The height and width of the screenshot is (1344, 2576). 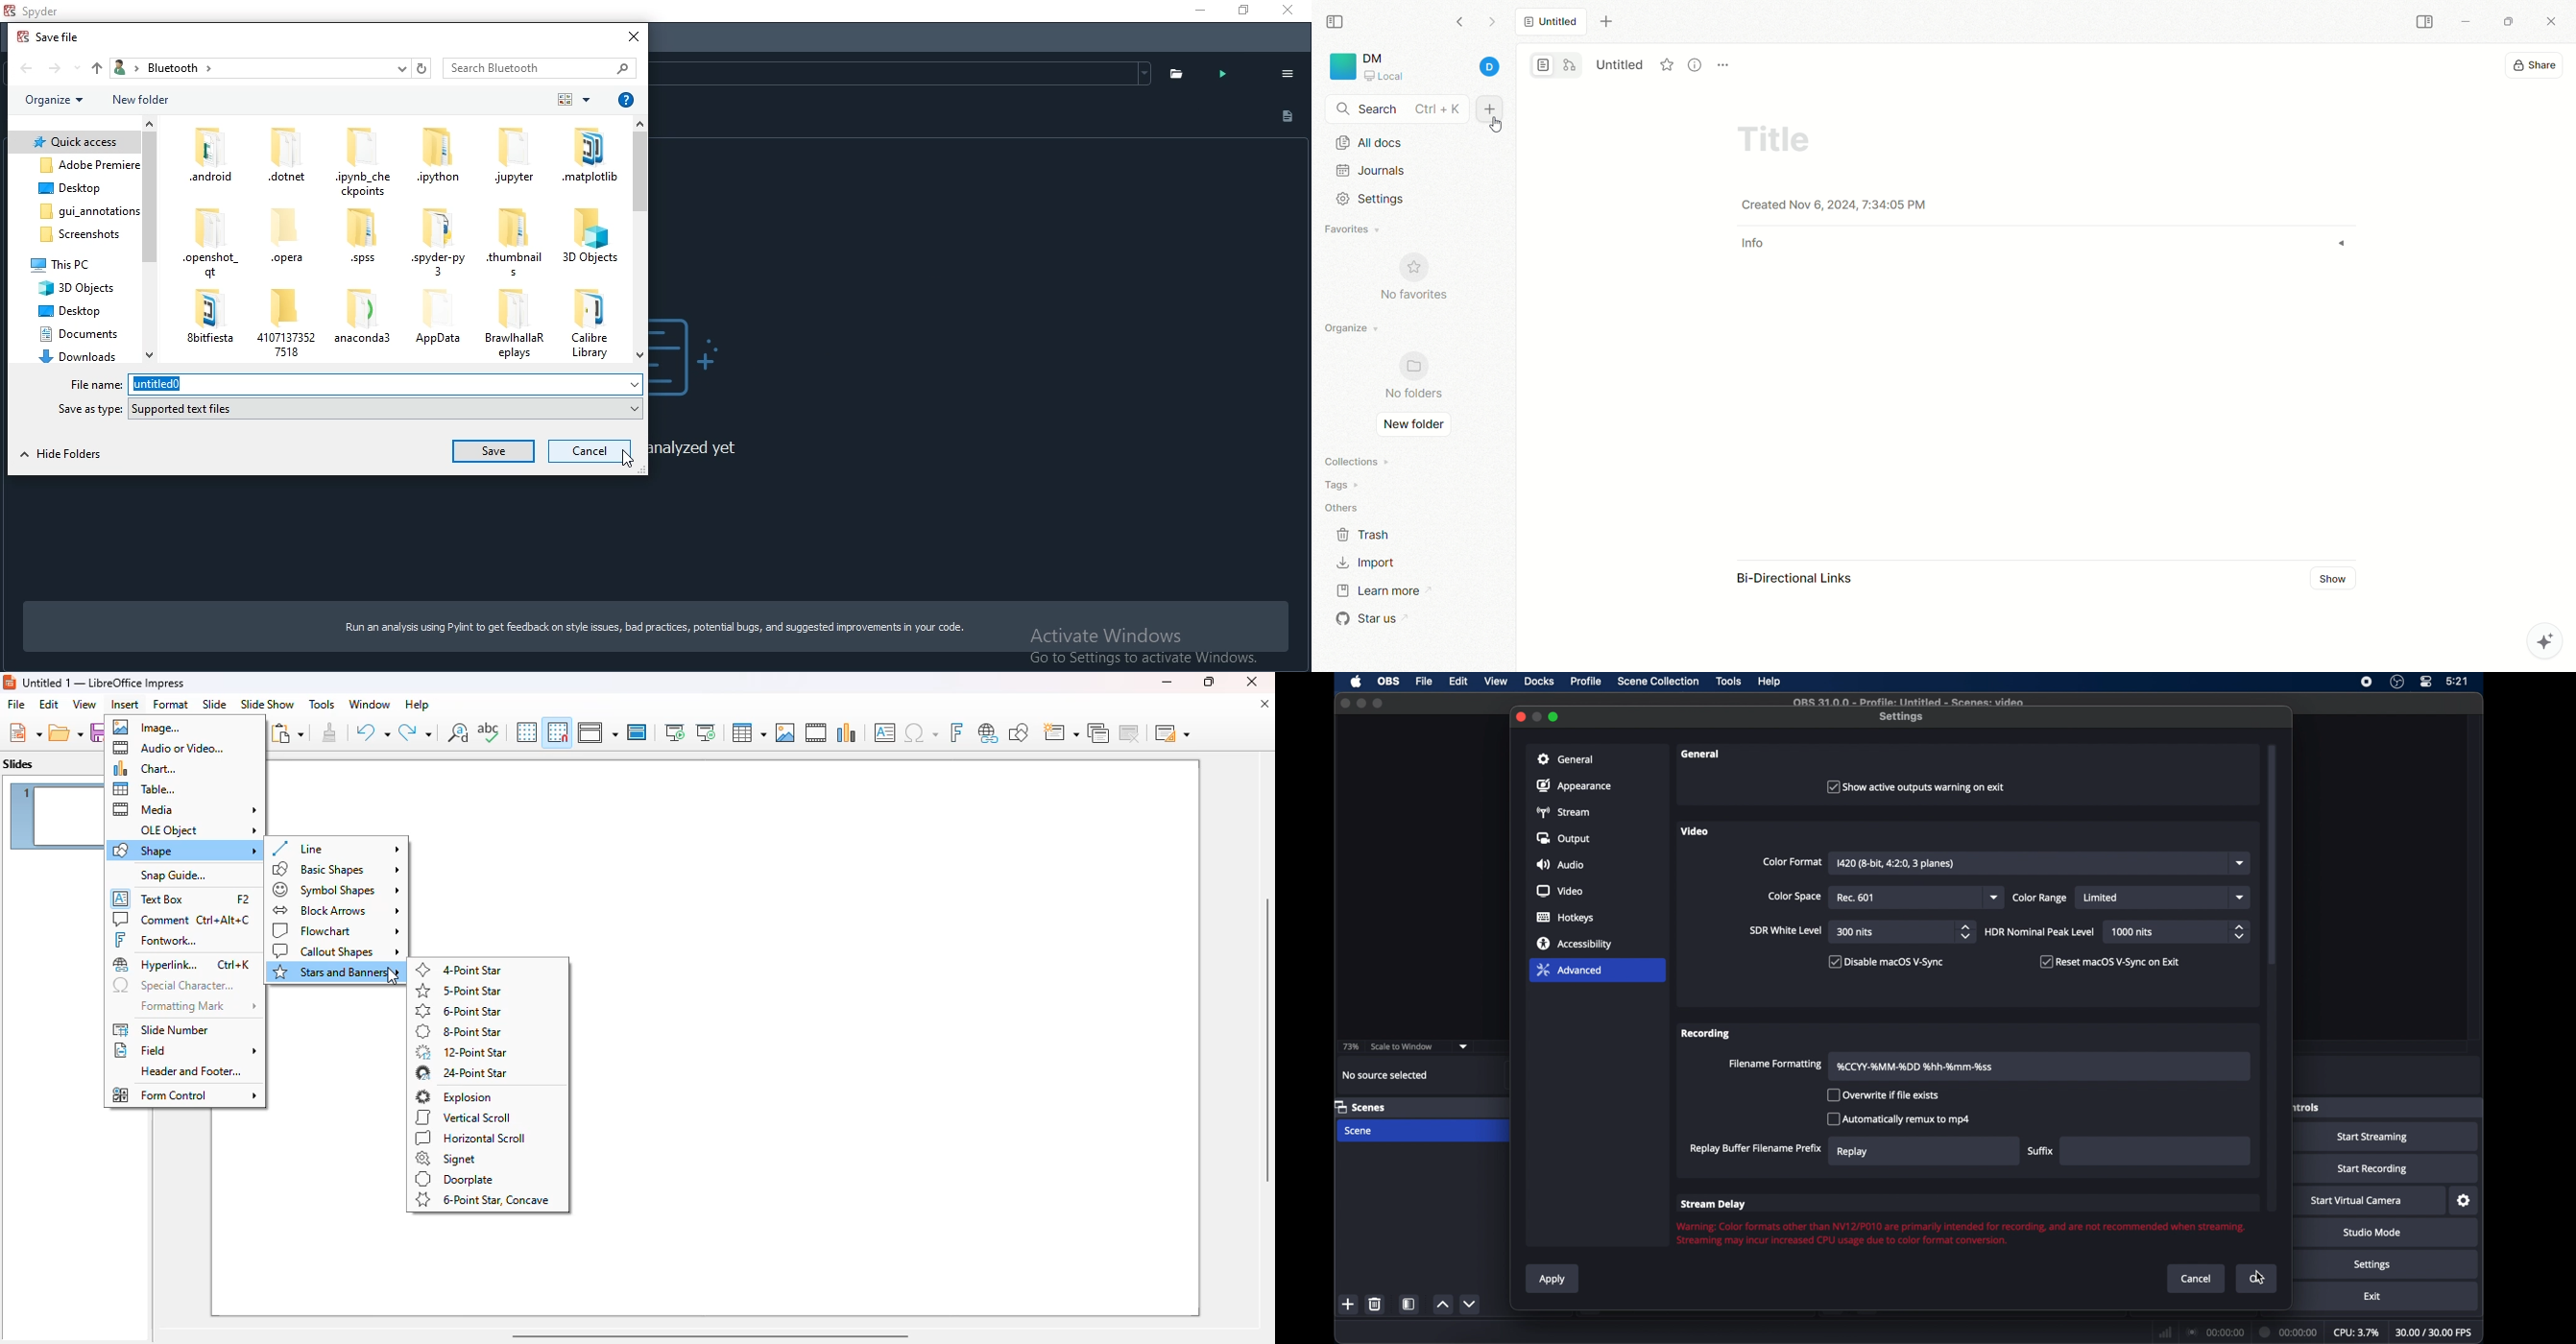 What do you see at coordinates (97, 70) in the screenshot?
I see `up folder` at bounding box center [97, 70].